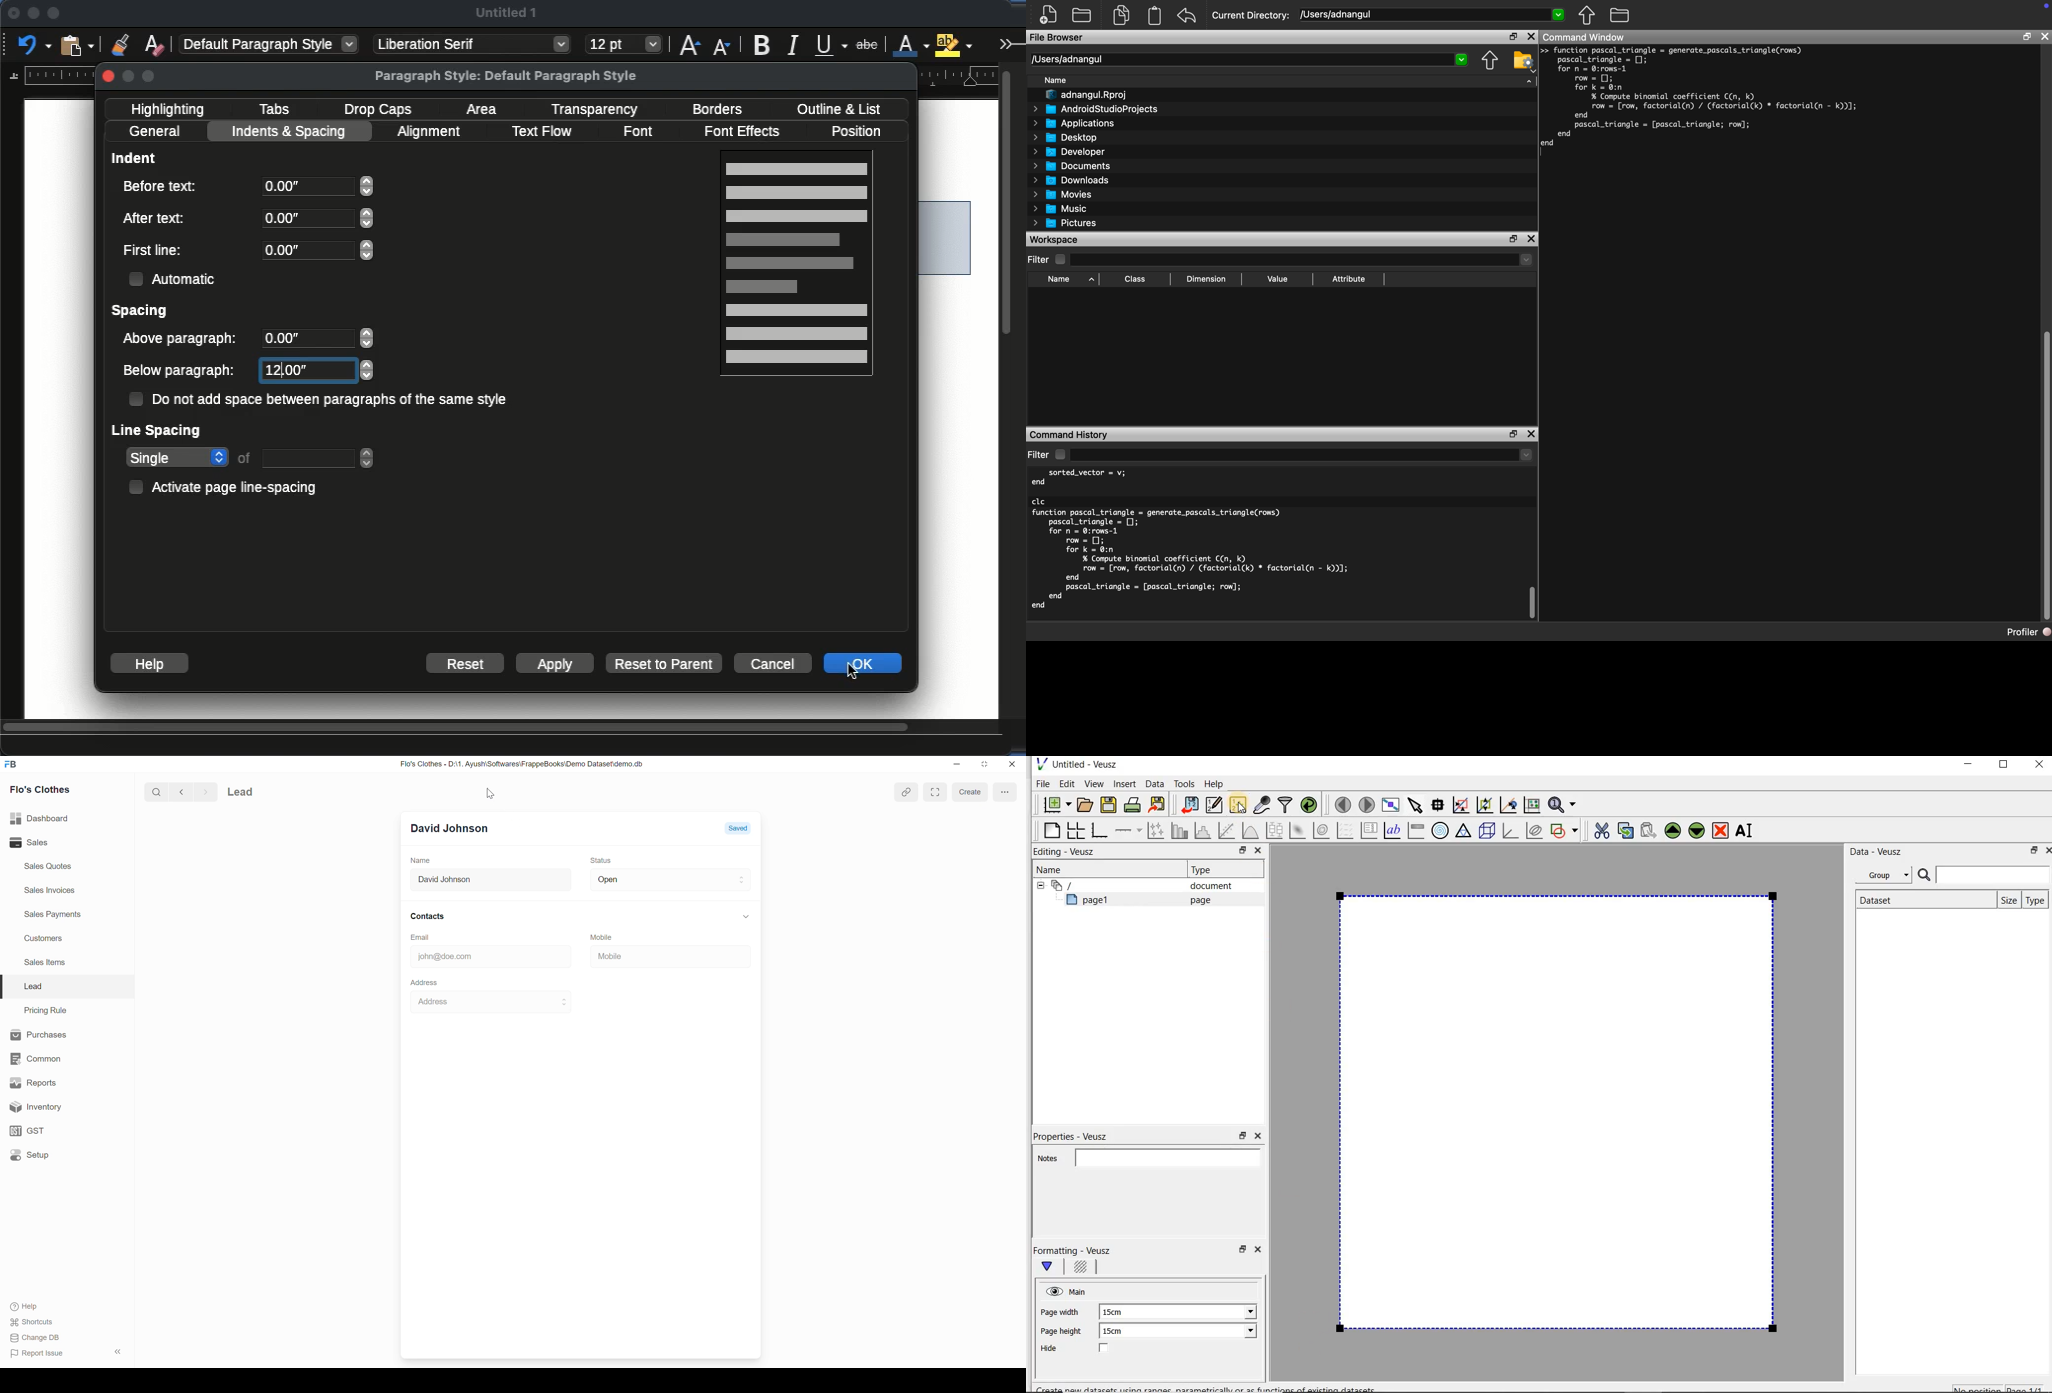 The width and height of the screenshot is (2072, 1400). I want to click on 0.00, so click(317, 186).